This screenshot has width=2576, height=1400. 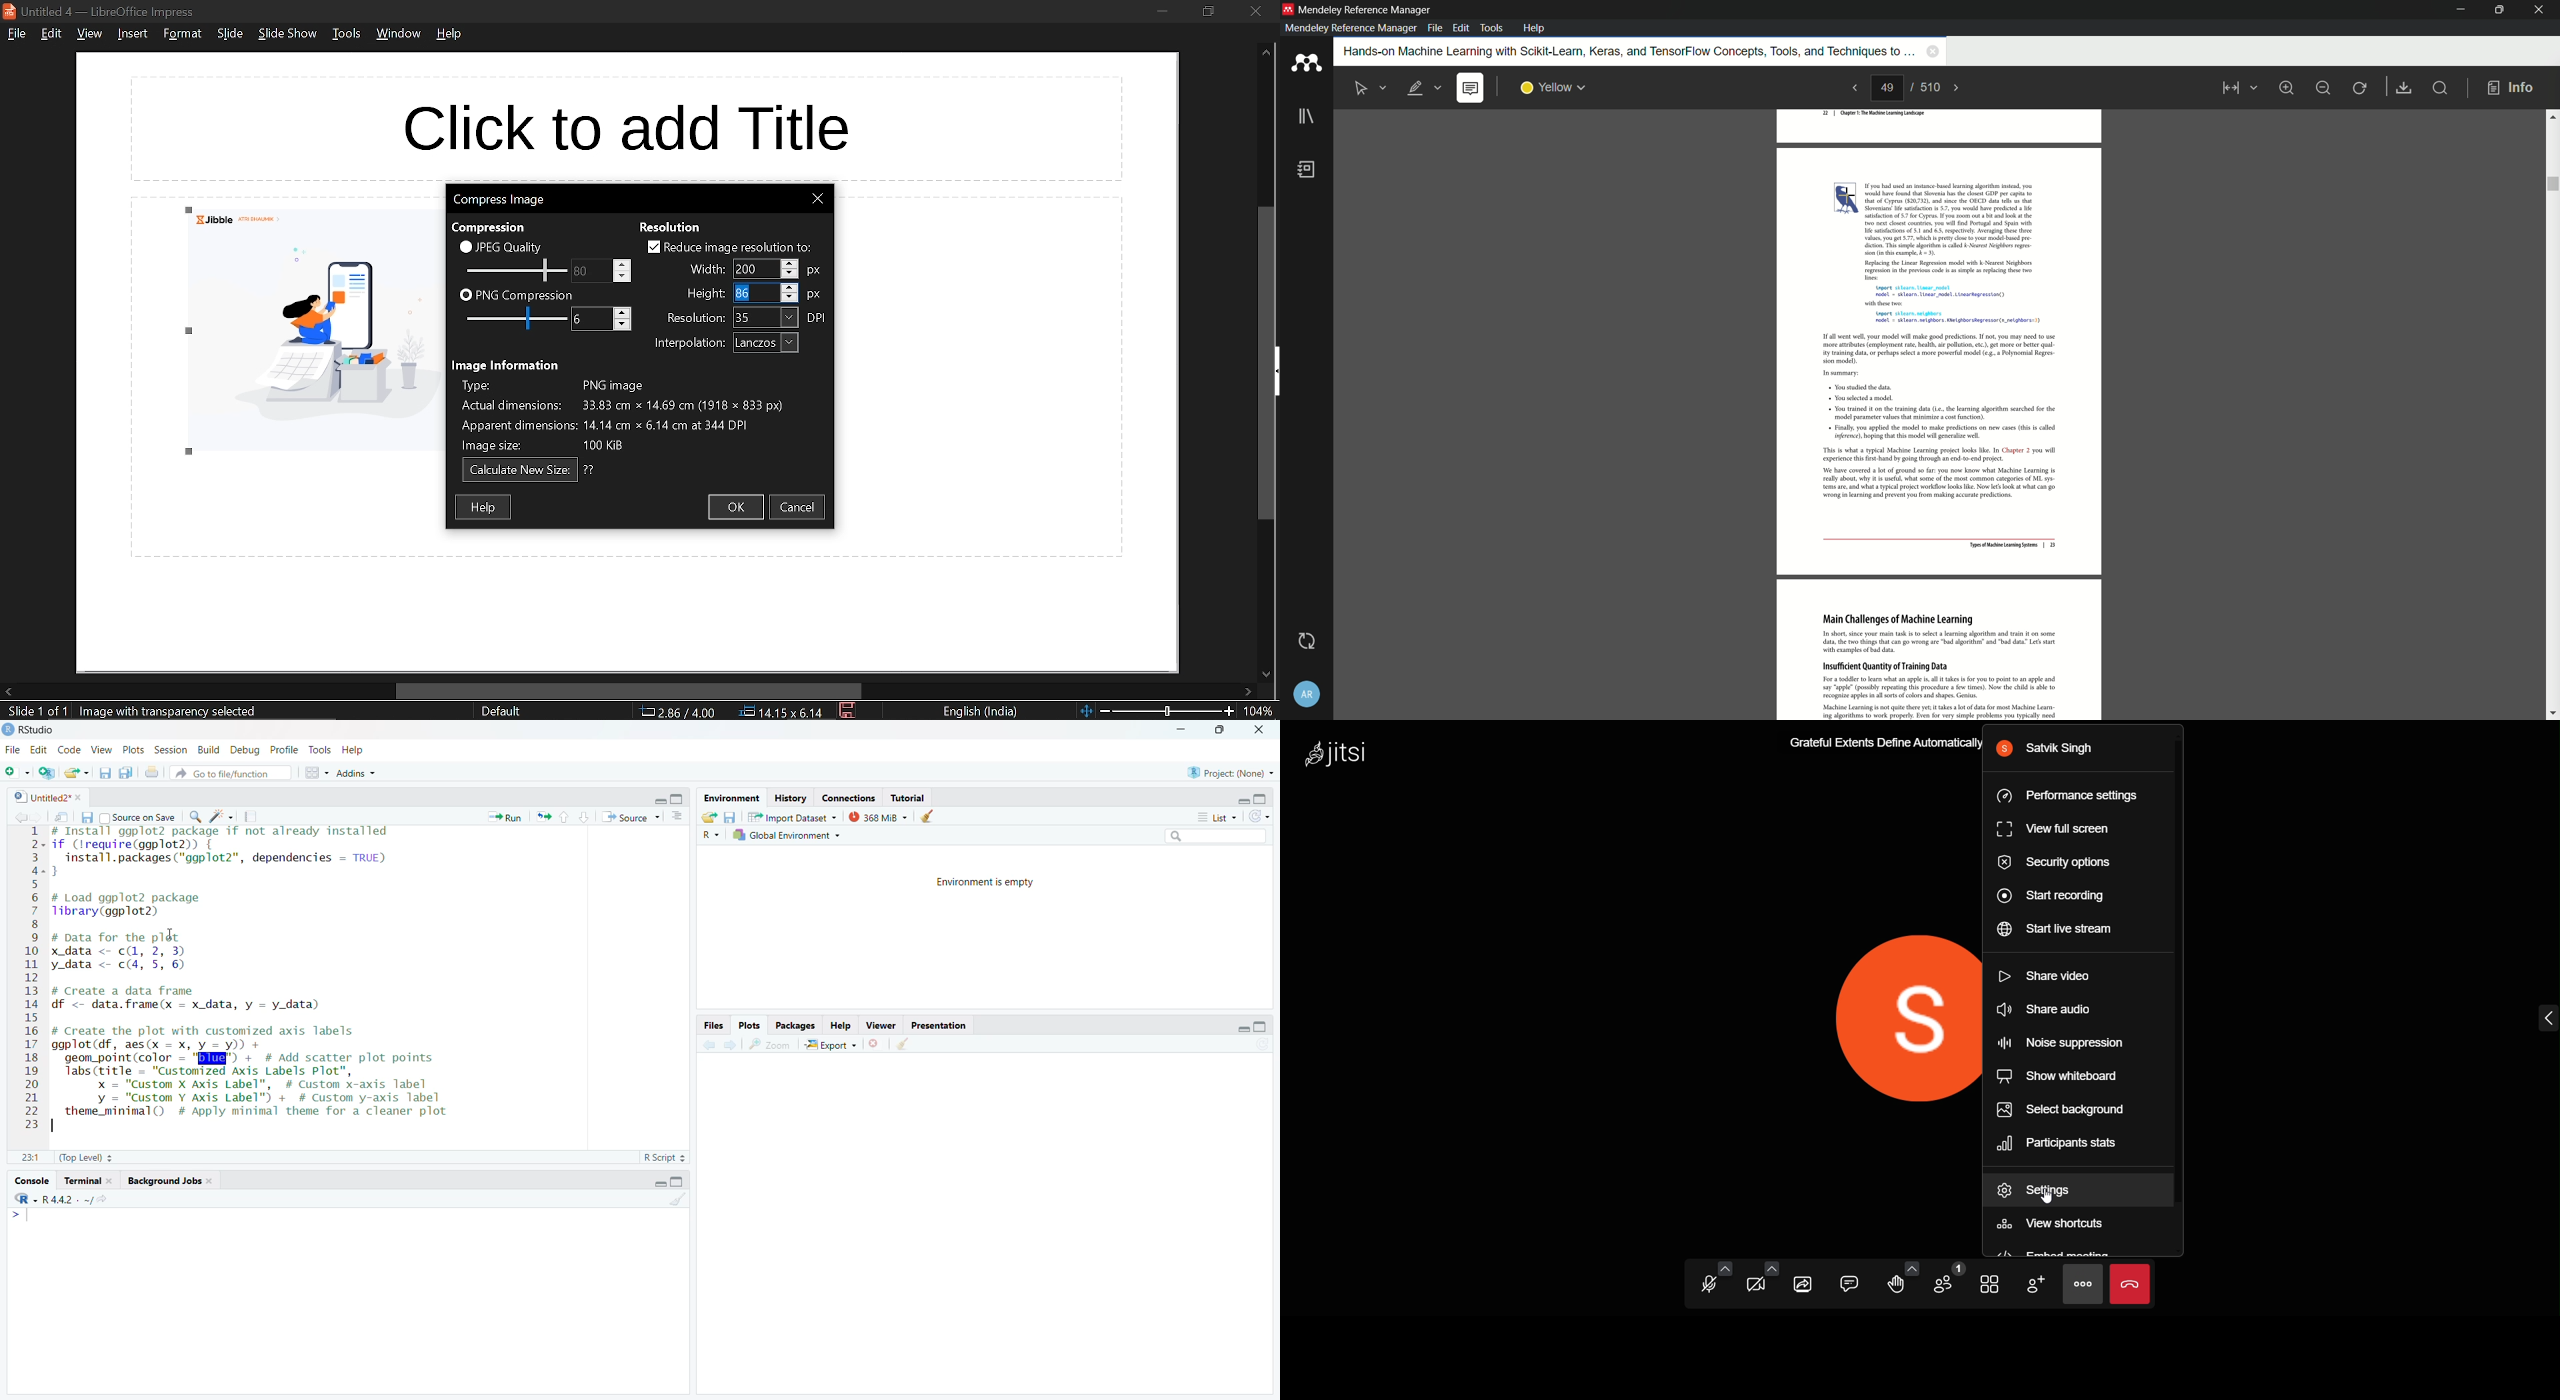 What do you see at coordinates (787, 835) in the screenshot?
I see `Global Environment ~` at bounding box center [787, 835].